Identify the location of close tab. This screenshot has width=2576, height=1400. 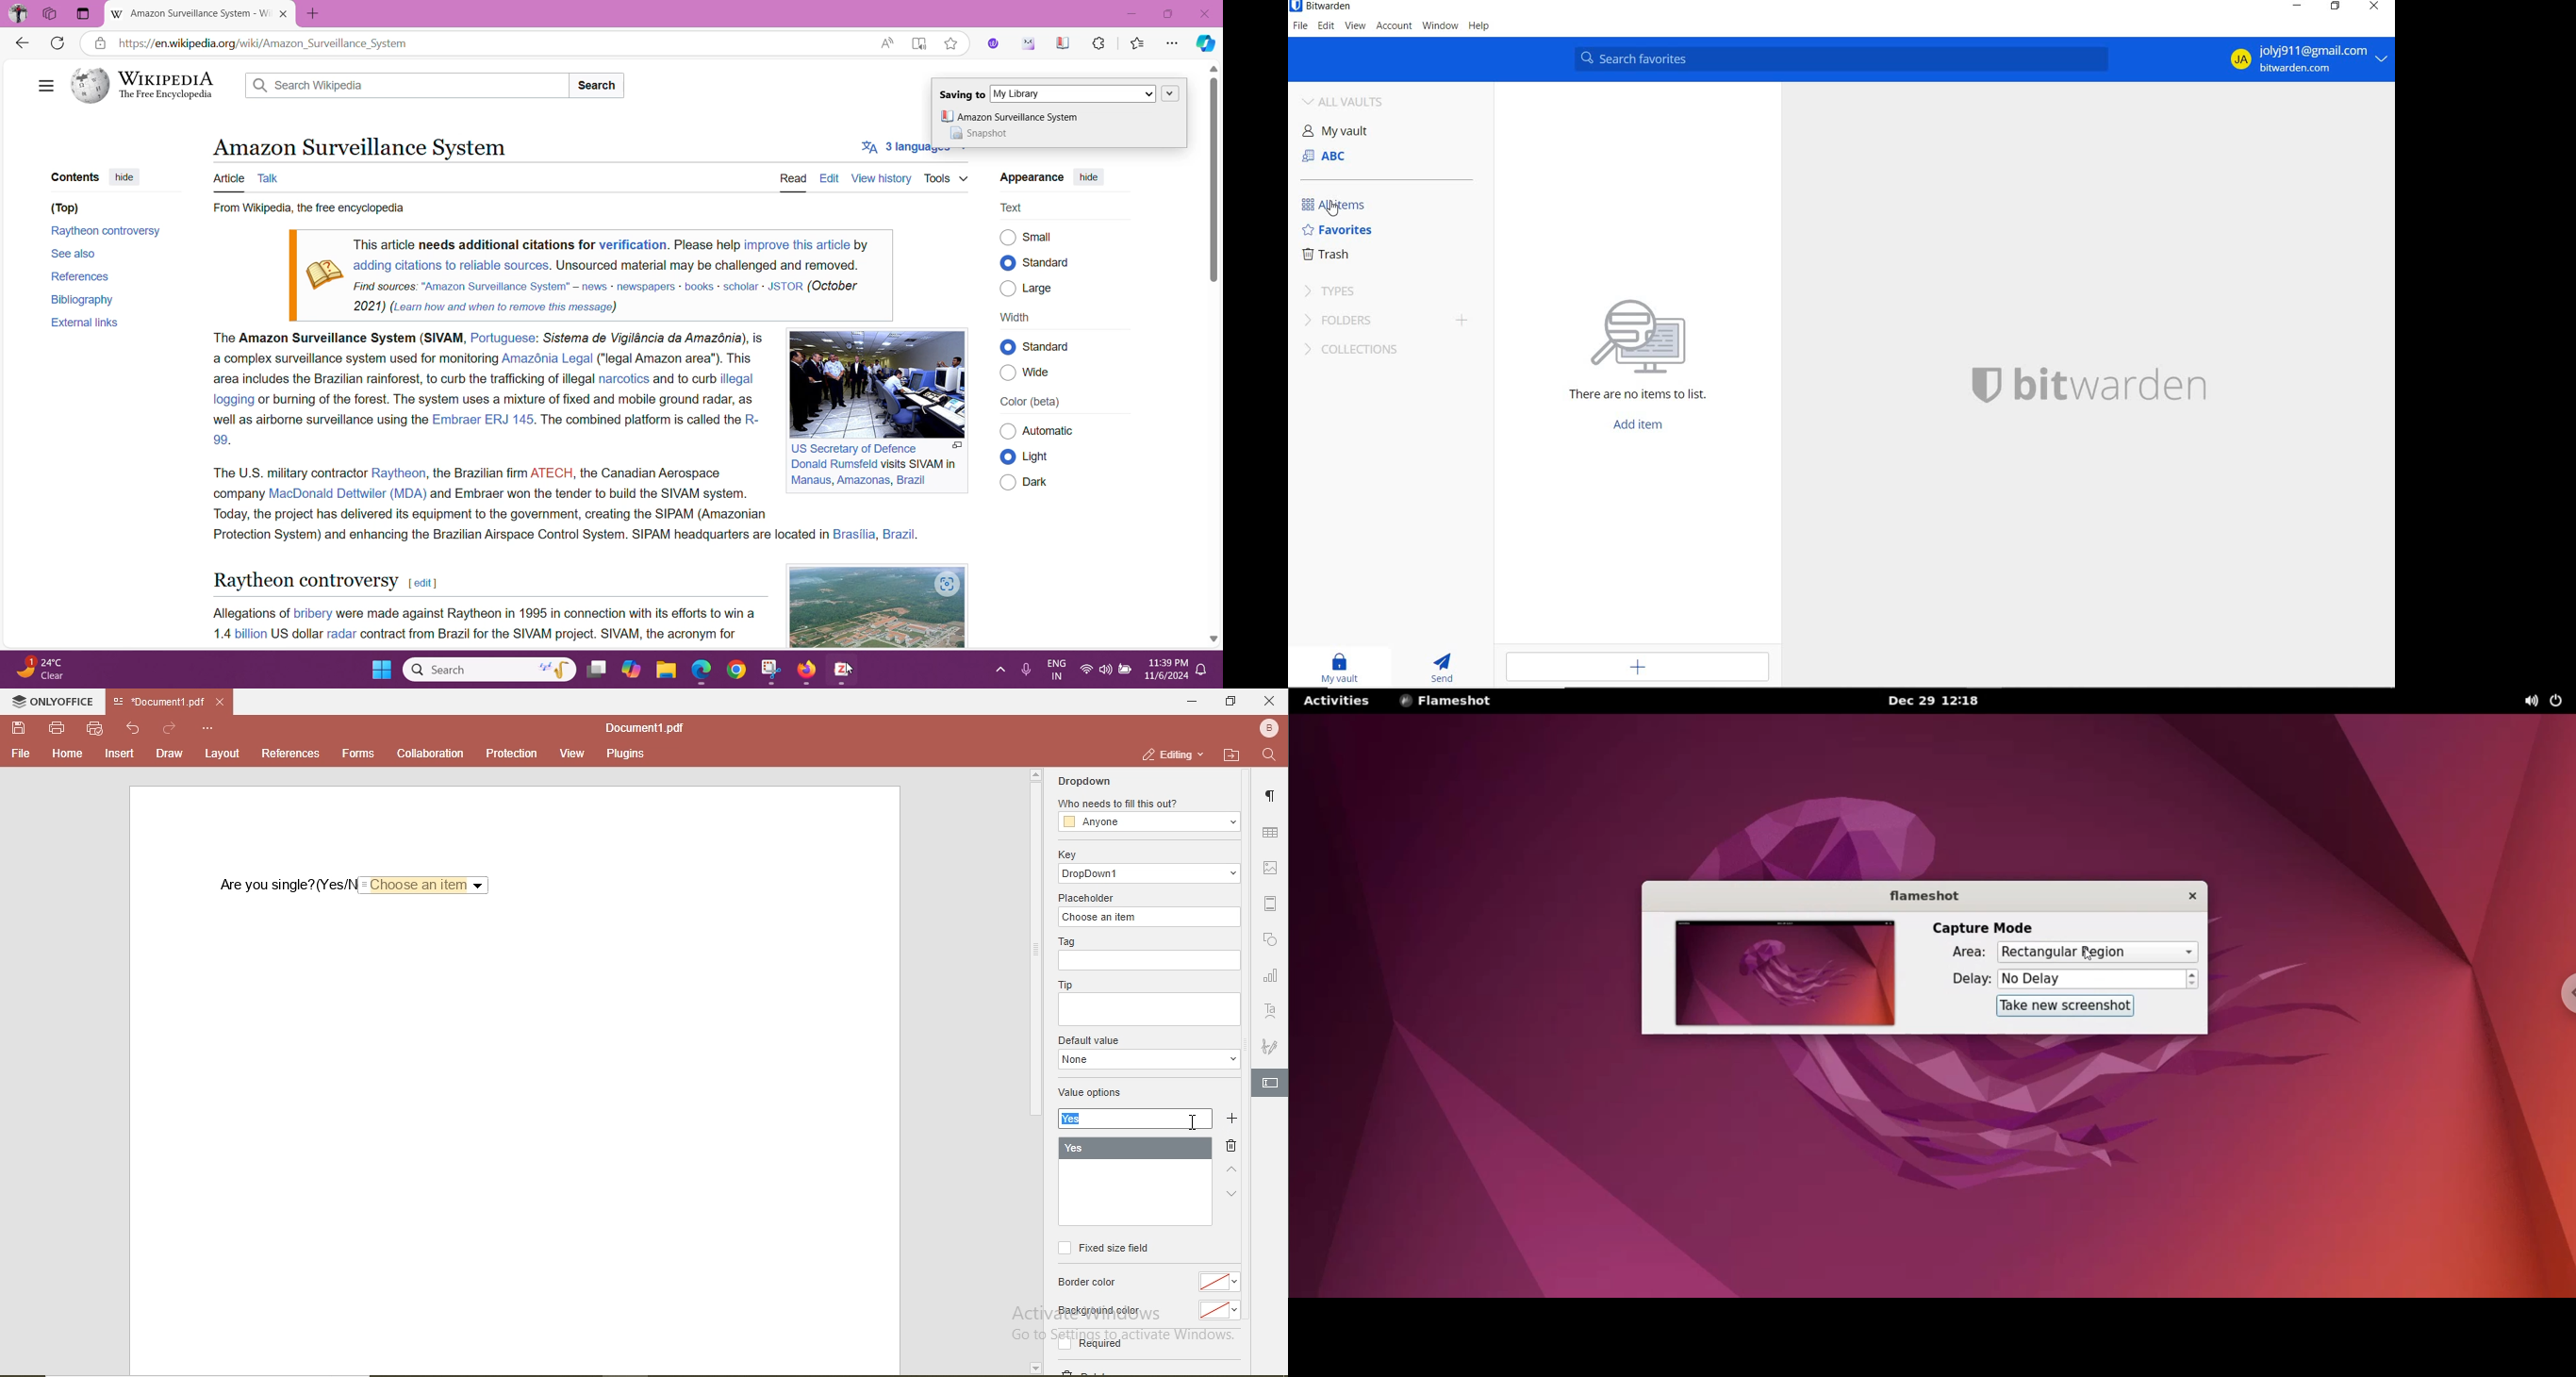
(286, 14).